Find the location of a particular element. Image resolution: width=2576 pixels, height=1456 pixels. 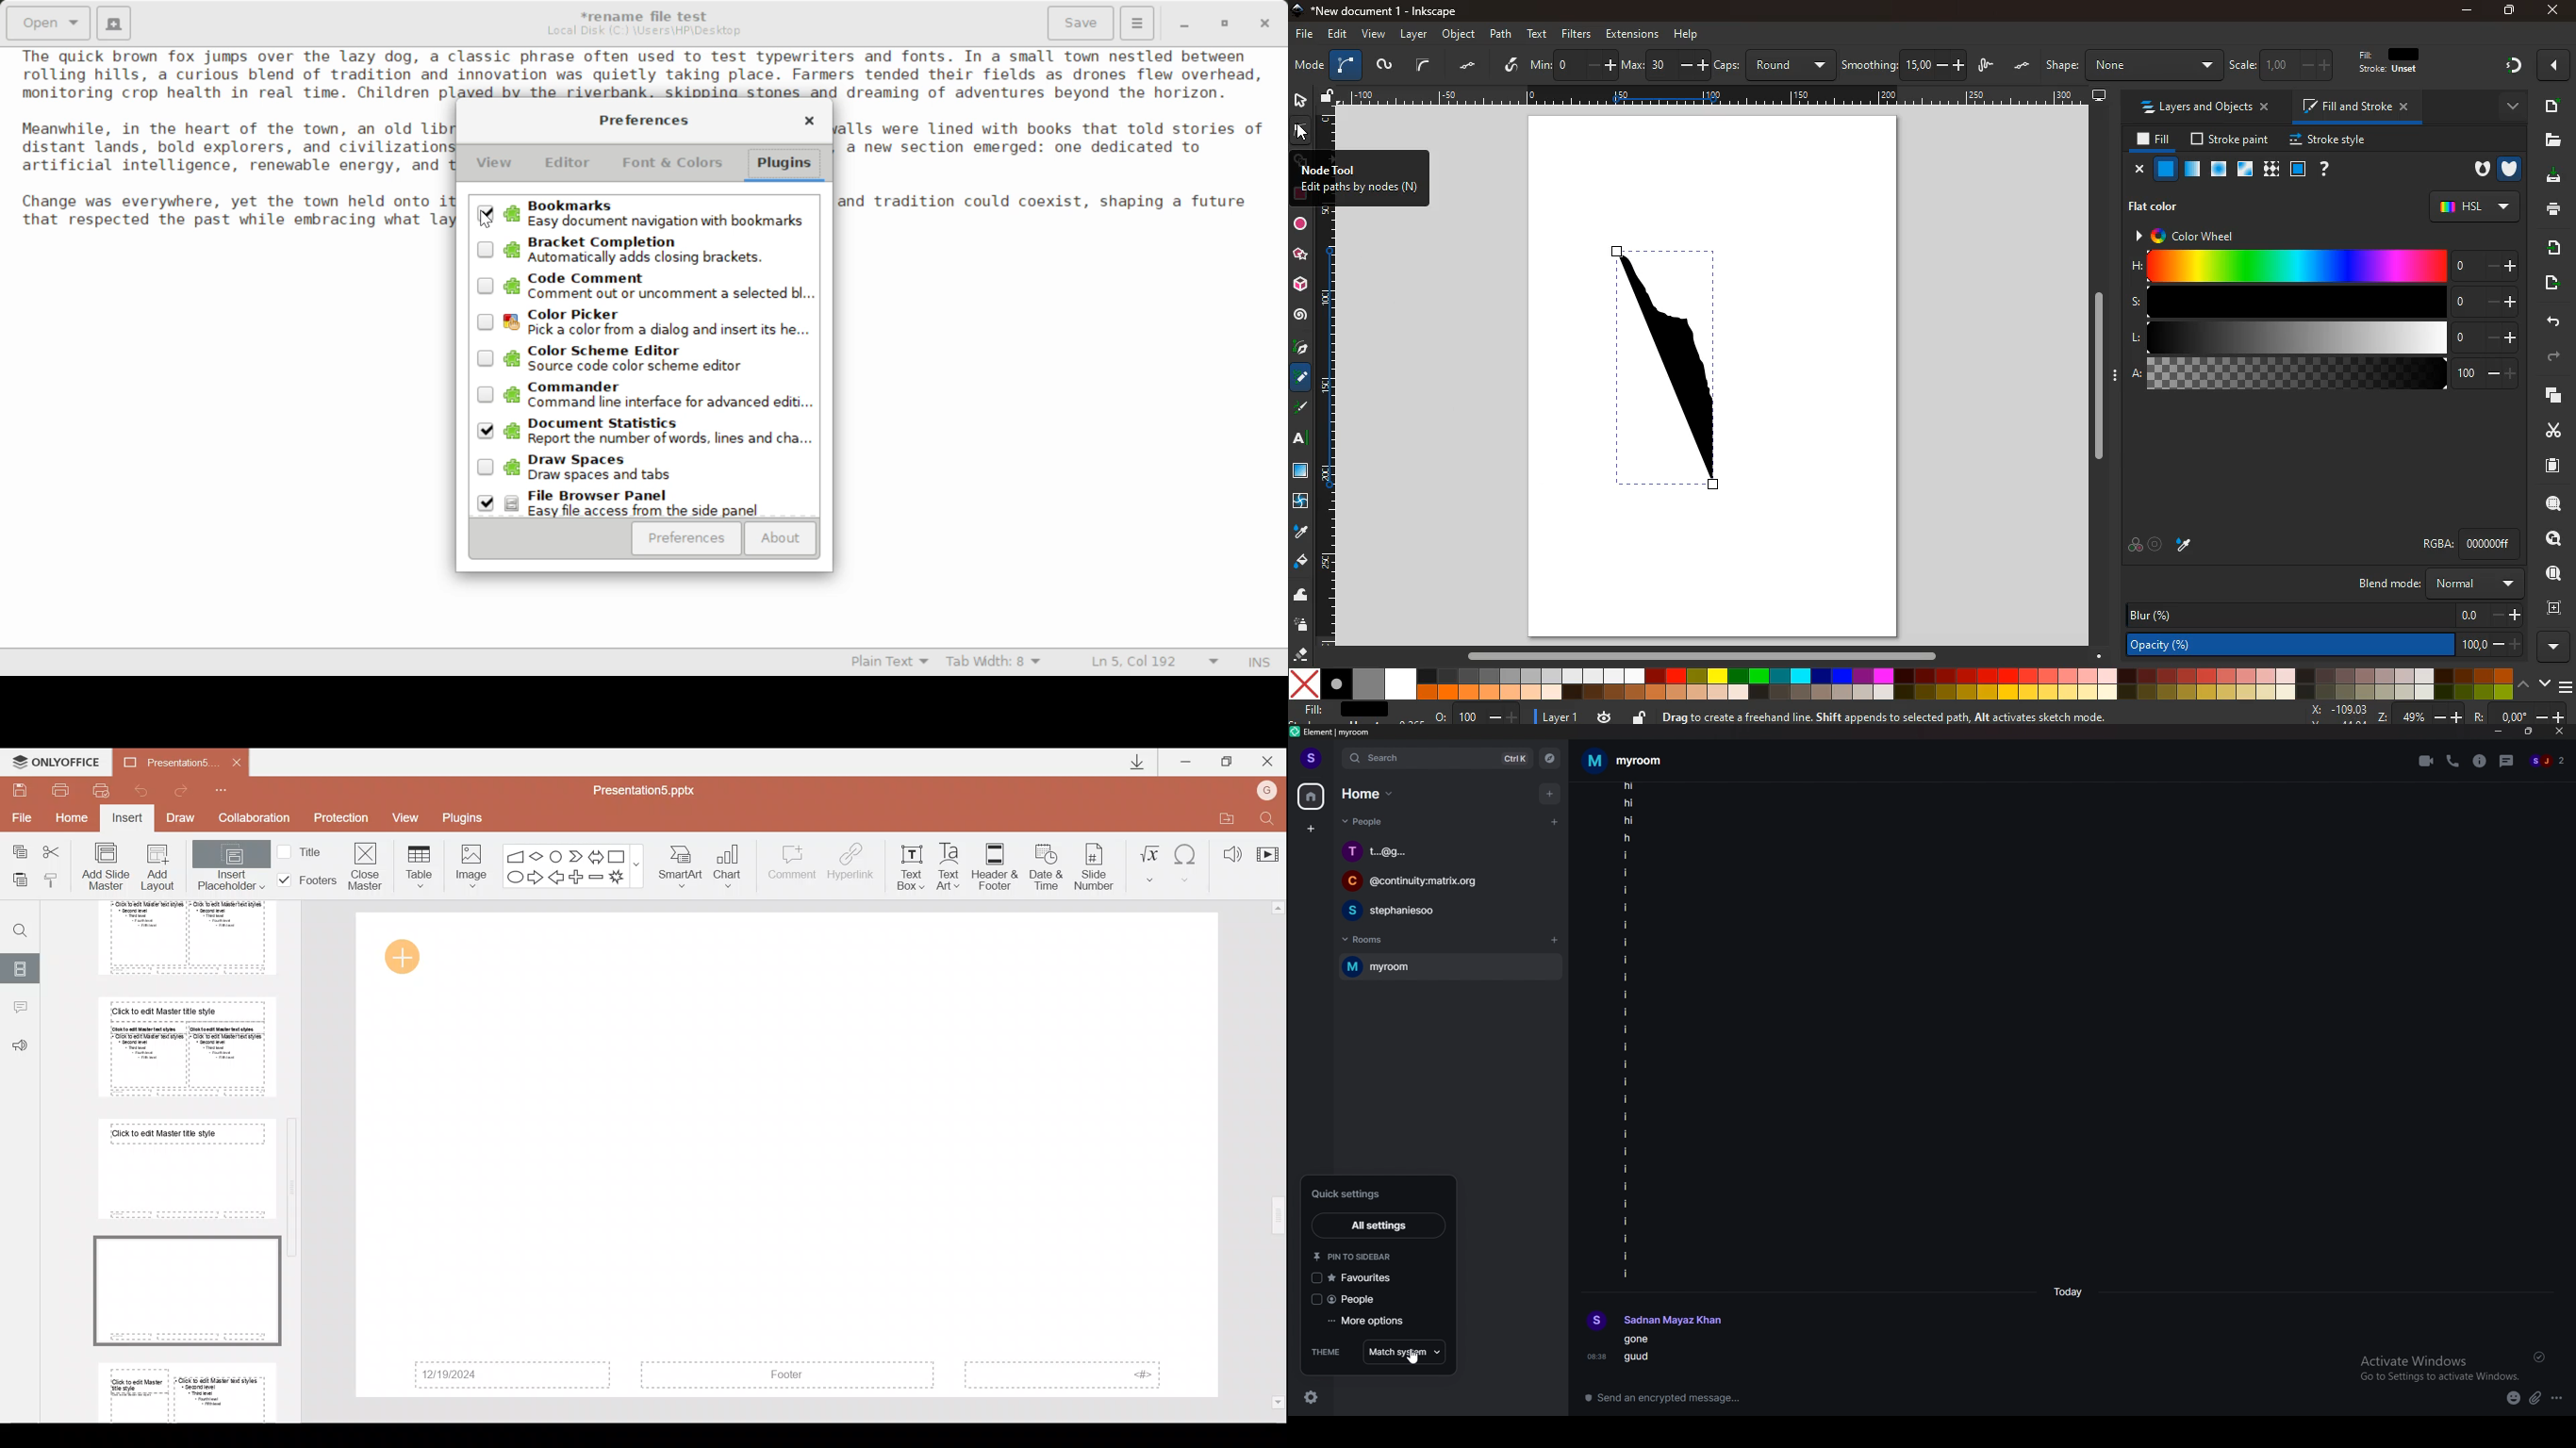

home is located at coordinates (1367, 793).